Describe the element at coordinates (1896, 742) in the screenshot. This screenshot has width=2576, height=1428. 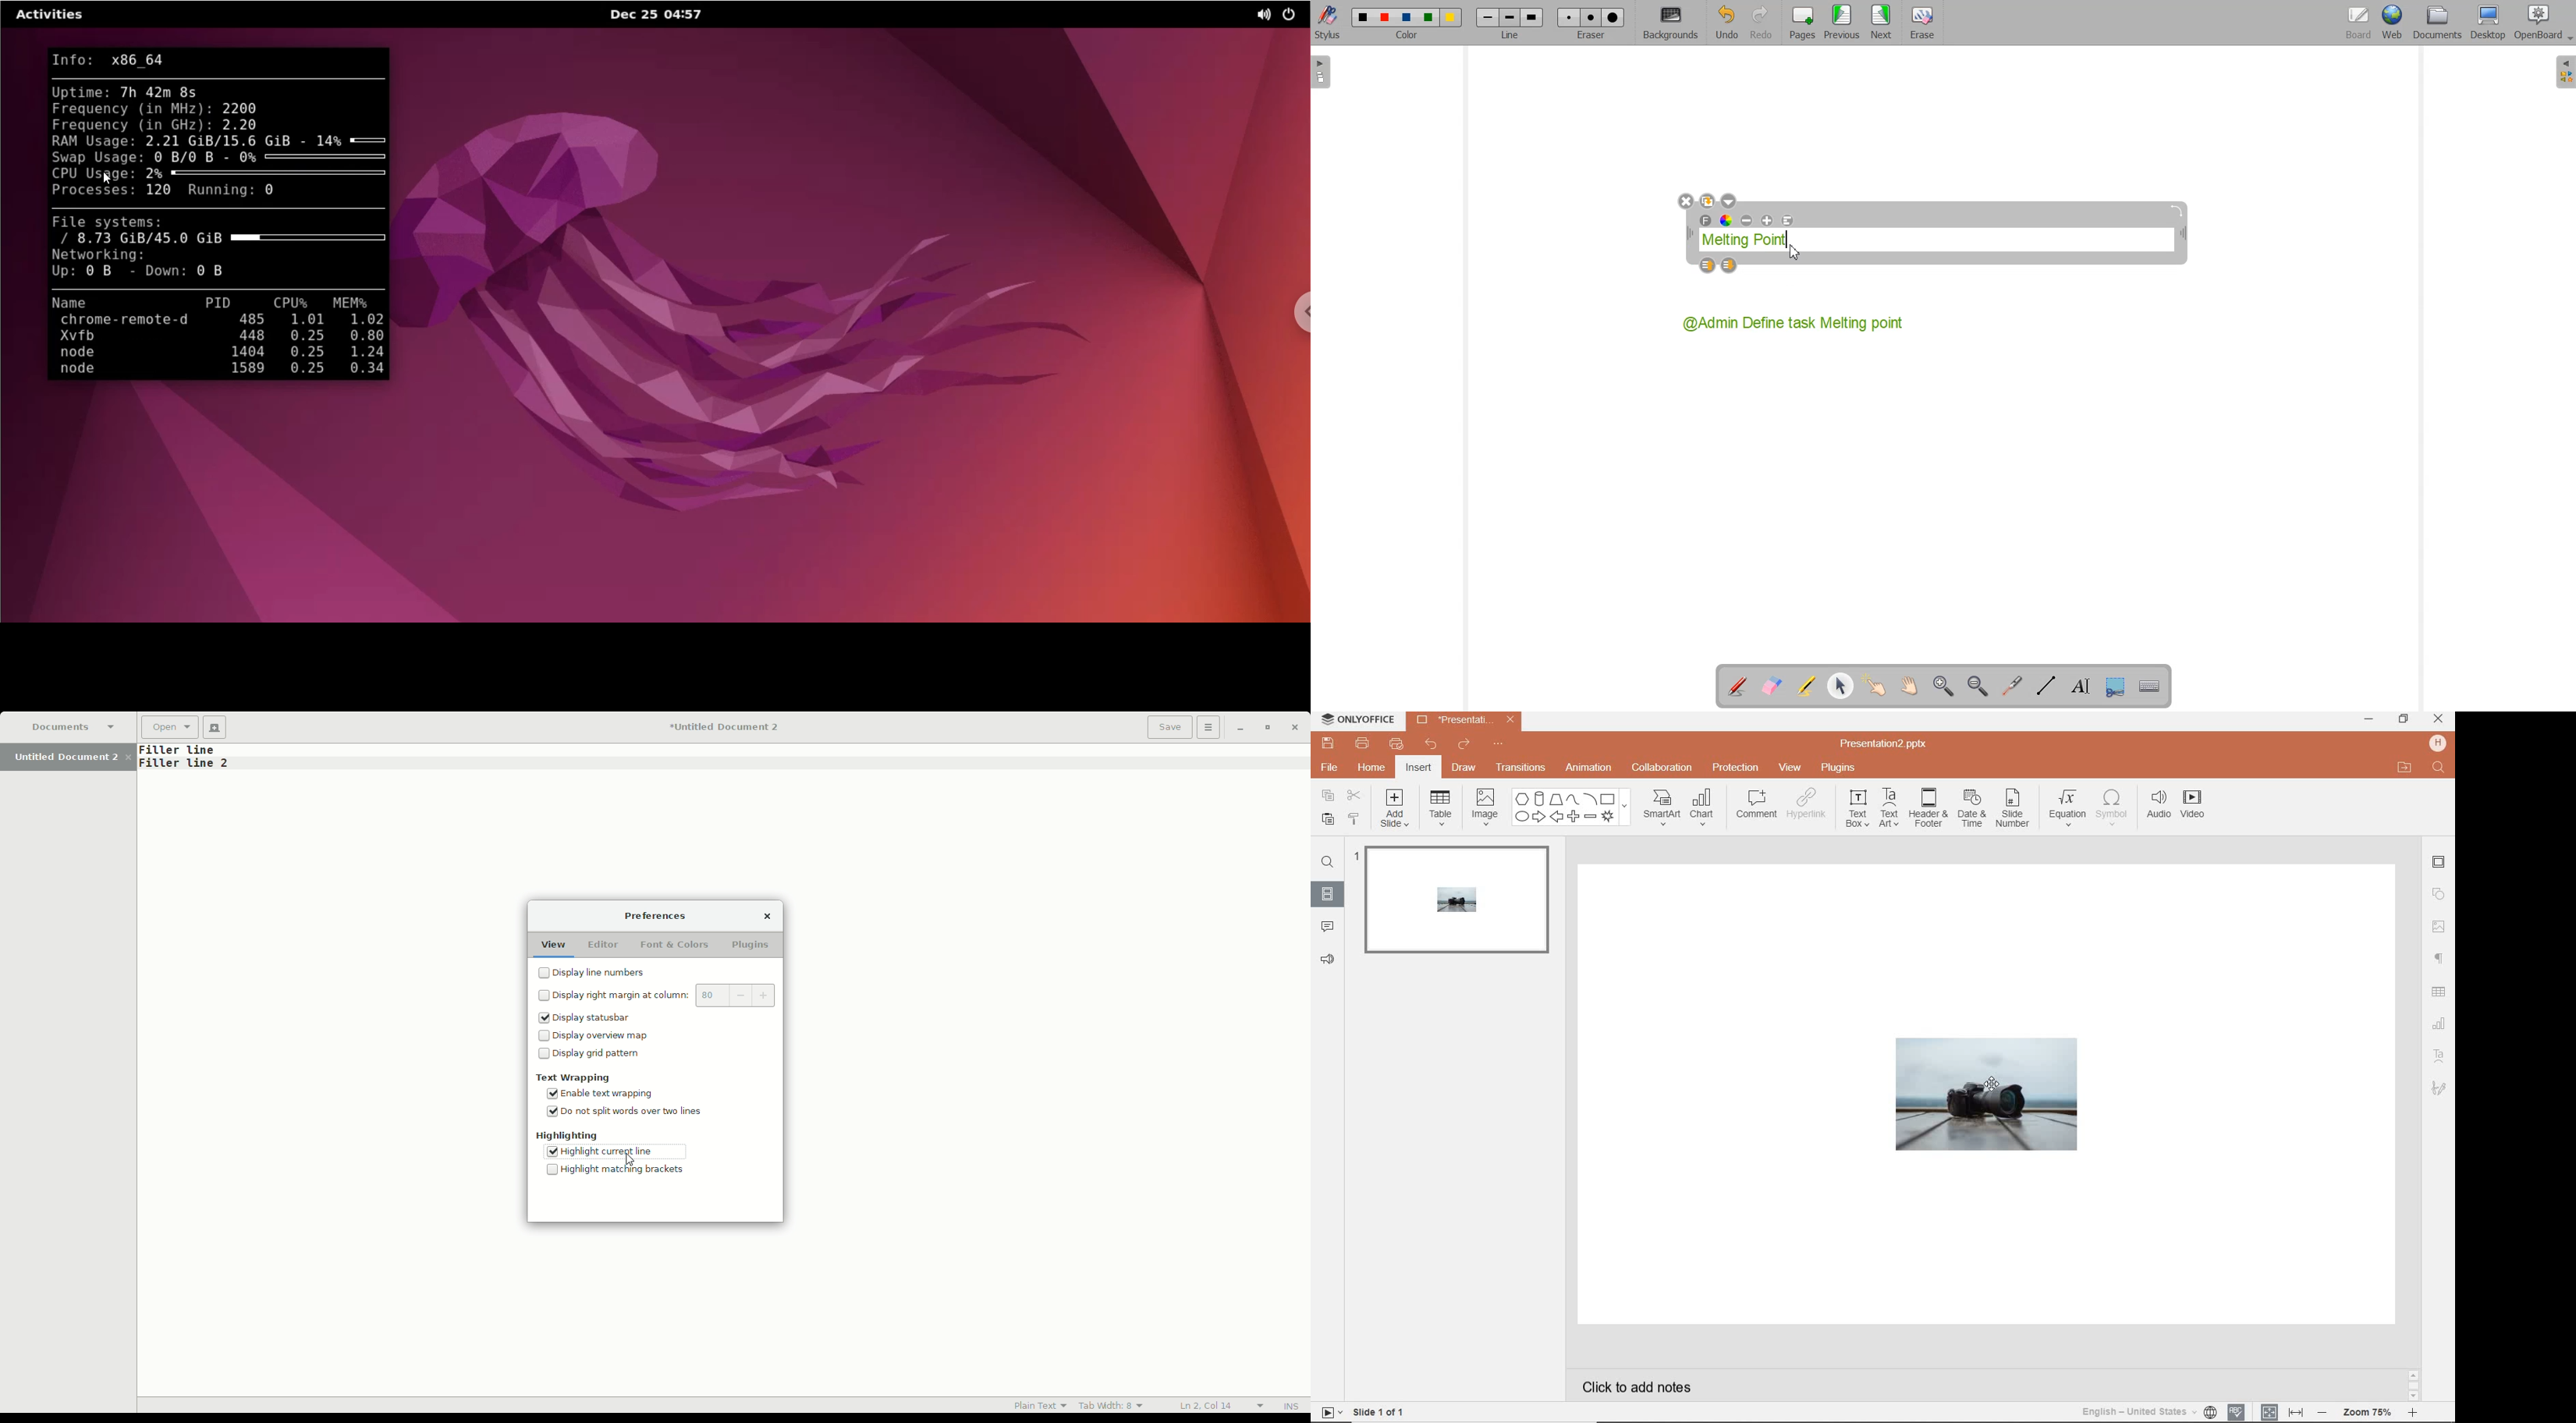
I see `Presentation2.pptx` at that location.